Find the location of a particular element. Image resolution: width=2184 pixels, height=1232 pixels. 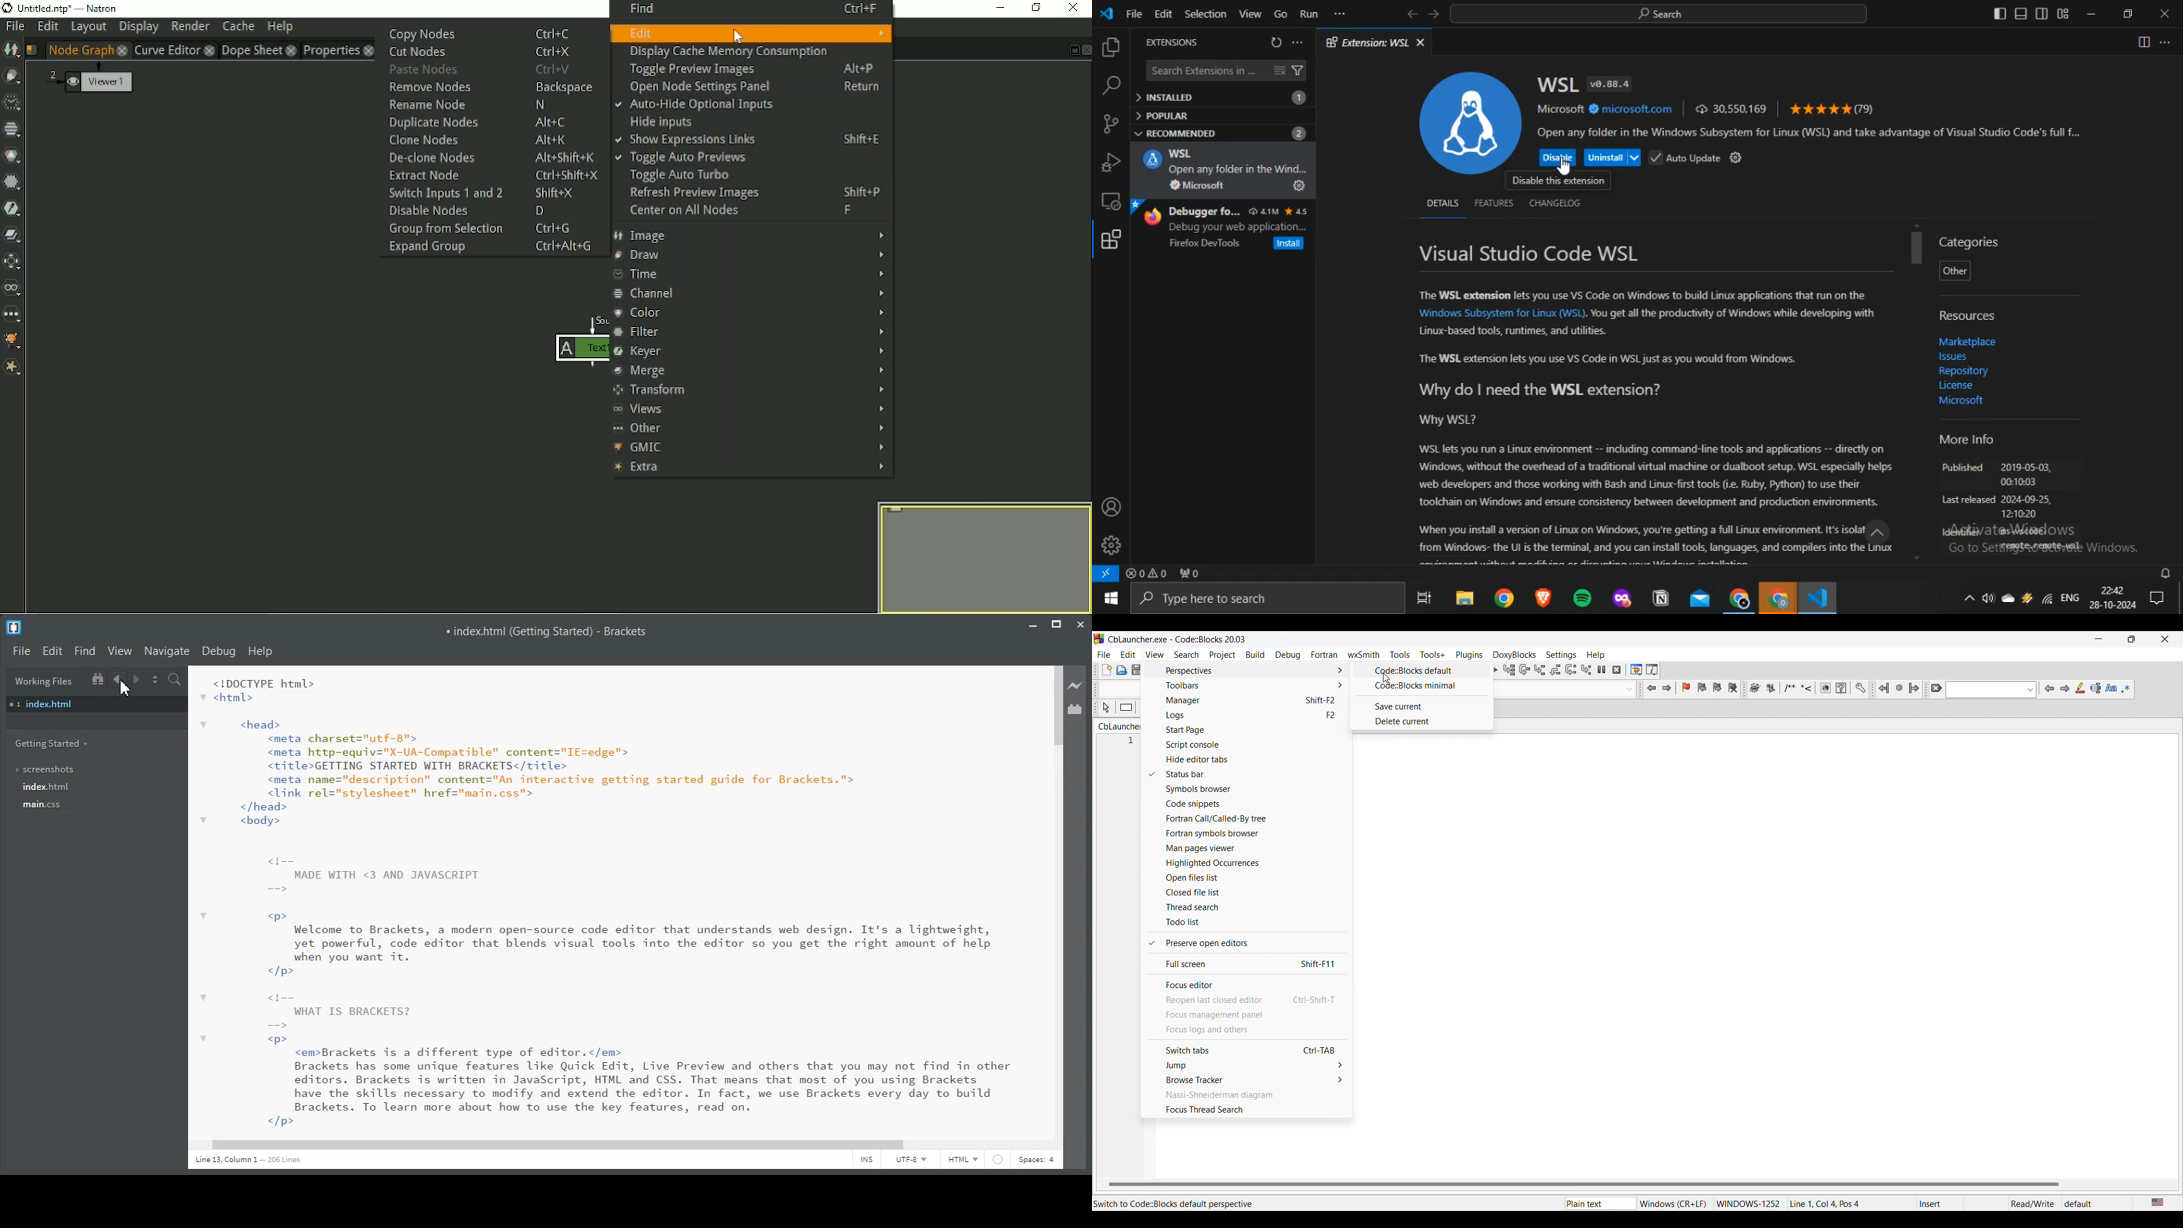

Split editor is located at coordinates (2144, 42).